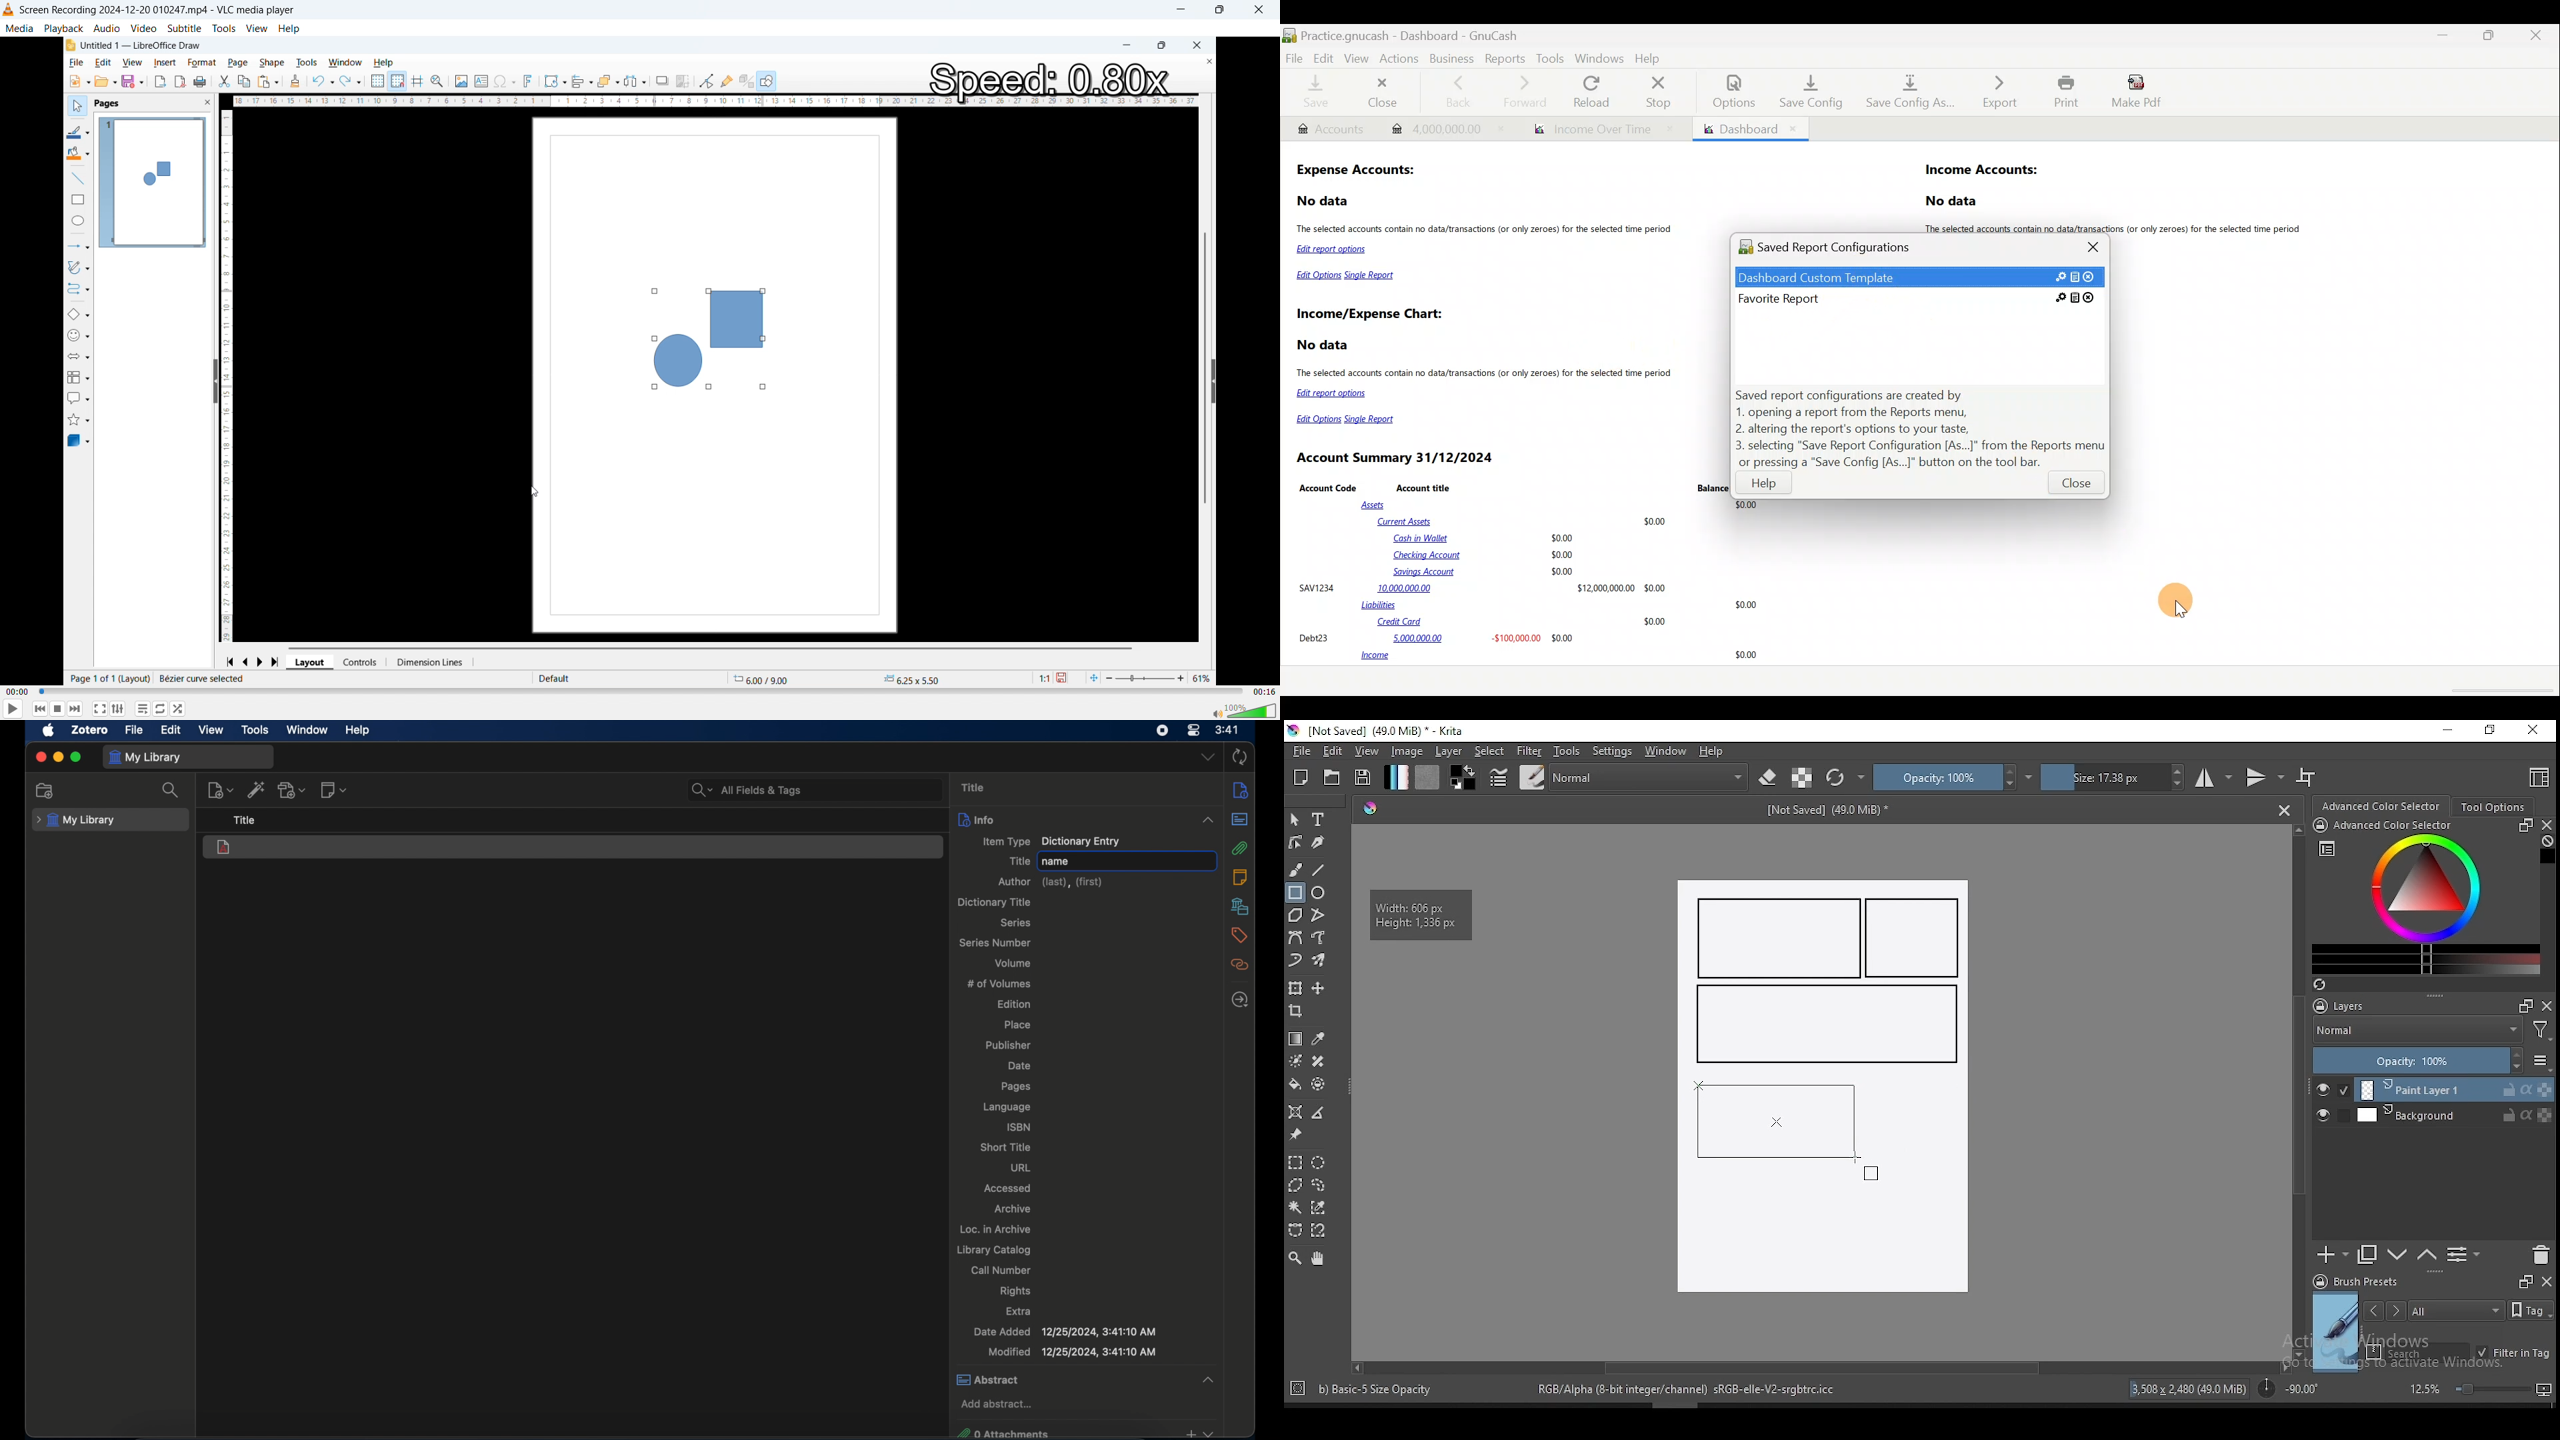 The height and width of the screenshot is (1456, 2576). What do you see at coordinates (1319, 891) in the screenshot?
I see `ellipse tool` at bounding box center [1319, 891].